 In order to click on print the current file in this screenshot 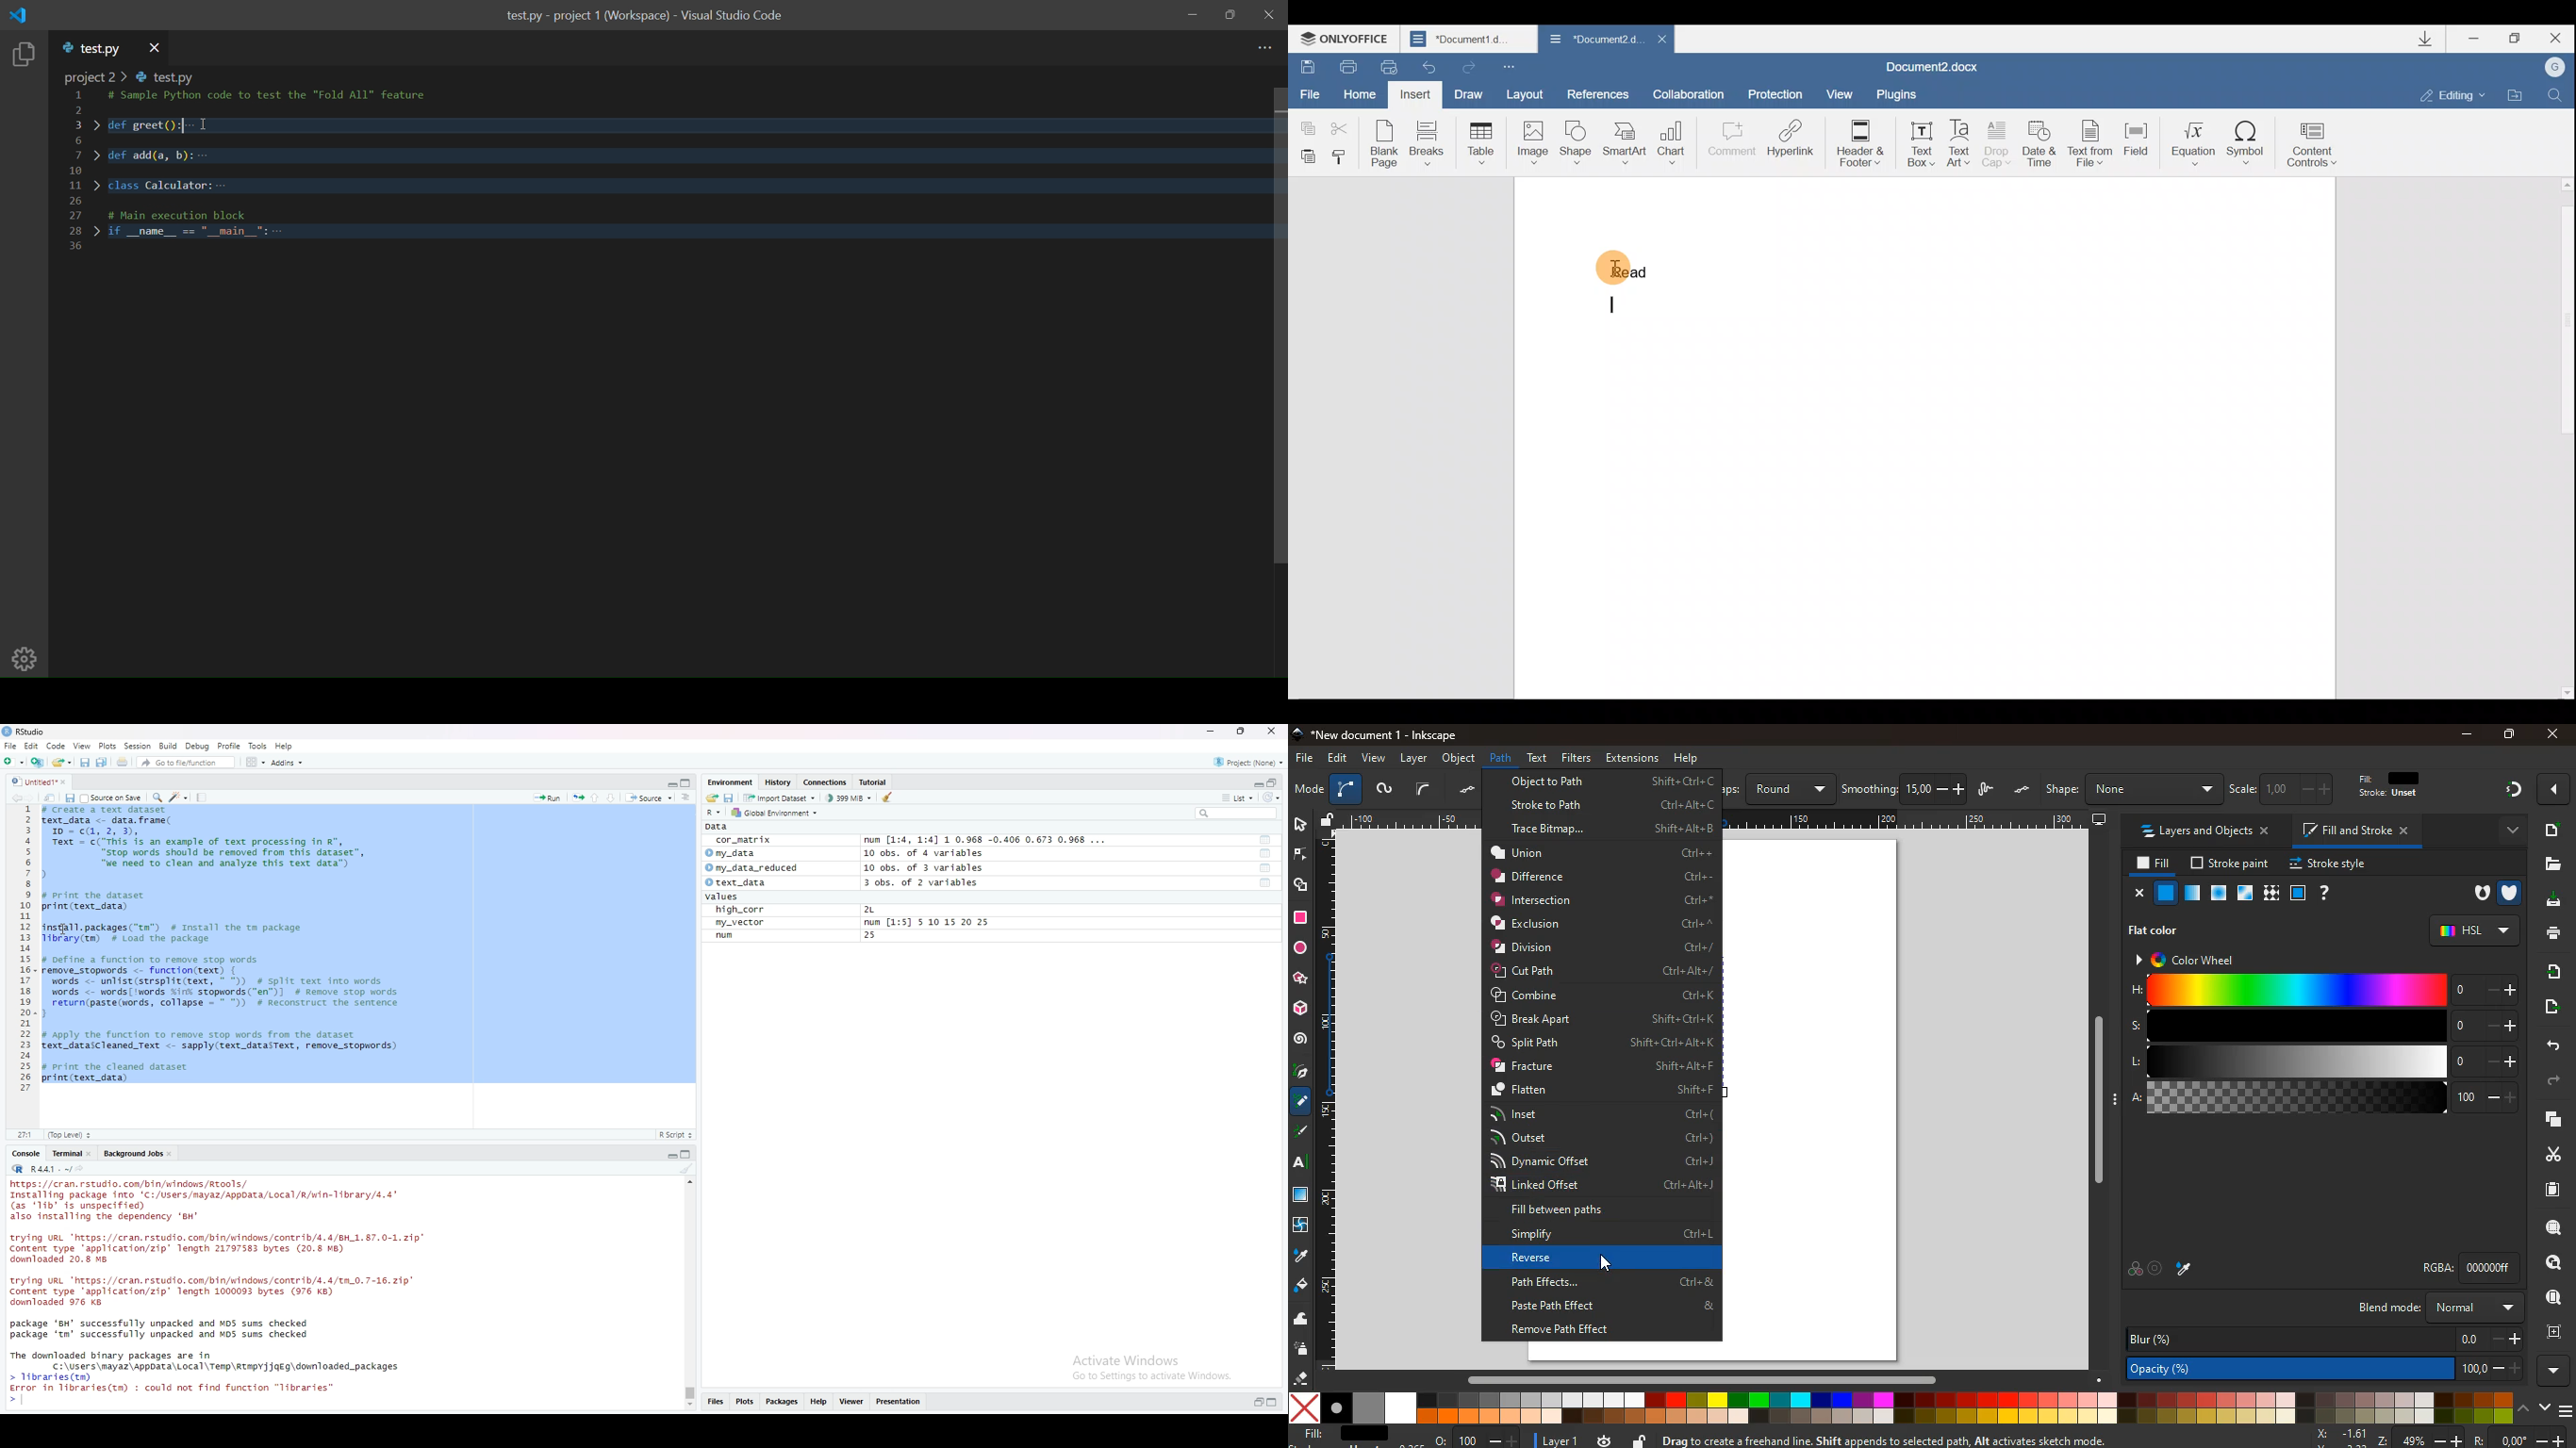, I will do `click(123, 764)`.